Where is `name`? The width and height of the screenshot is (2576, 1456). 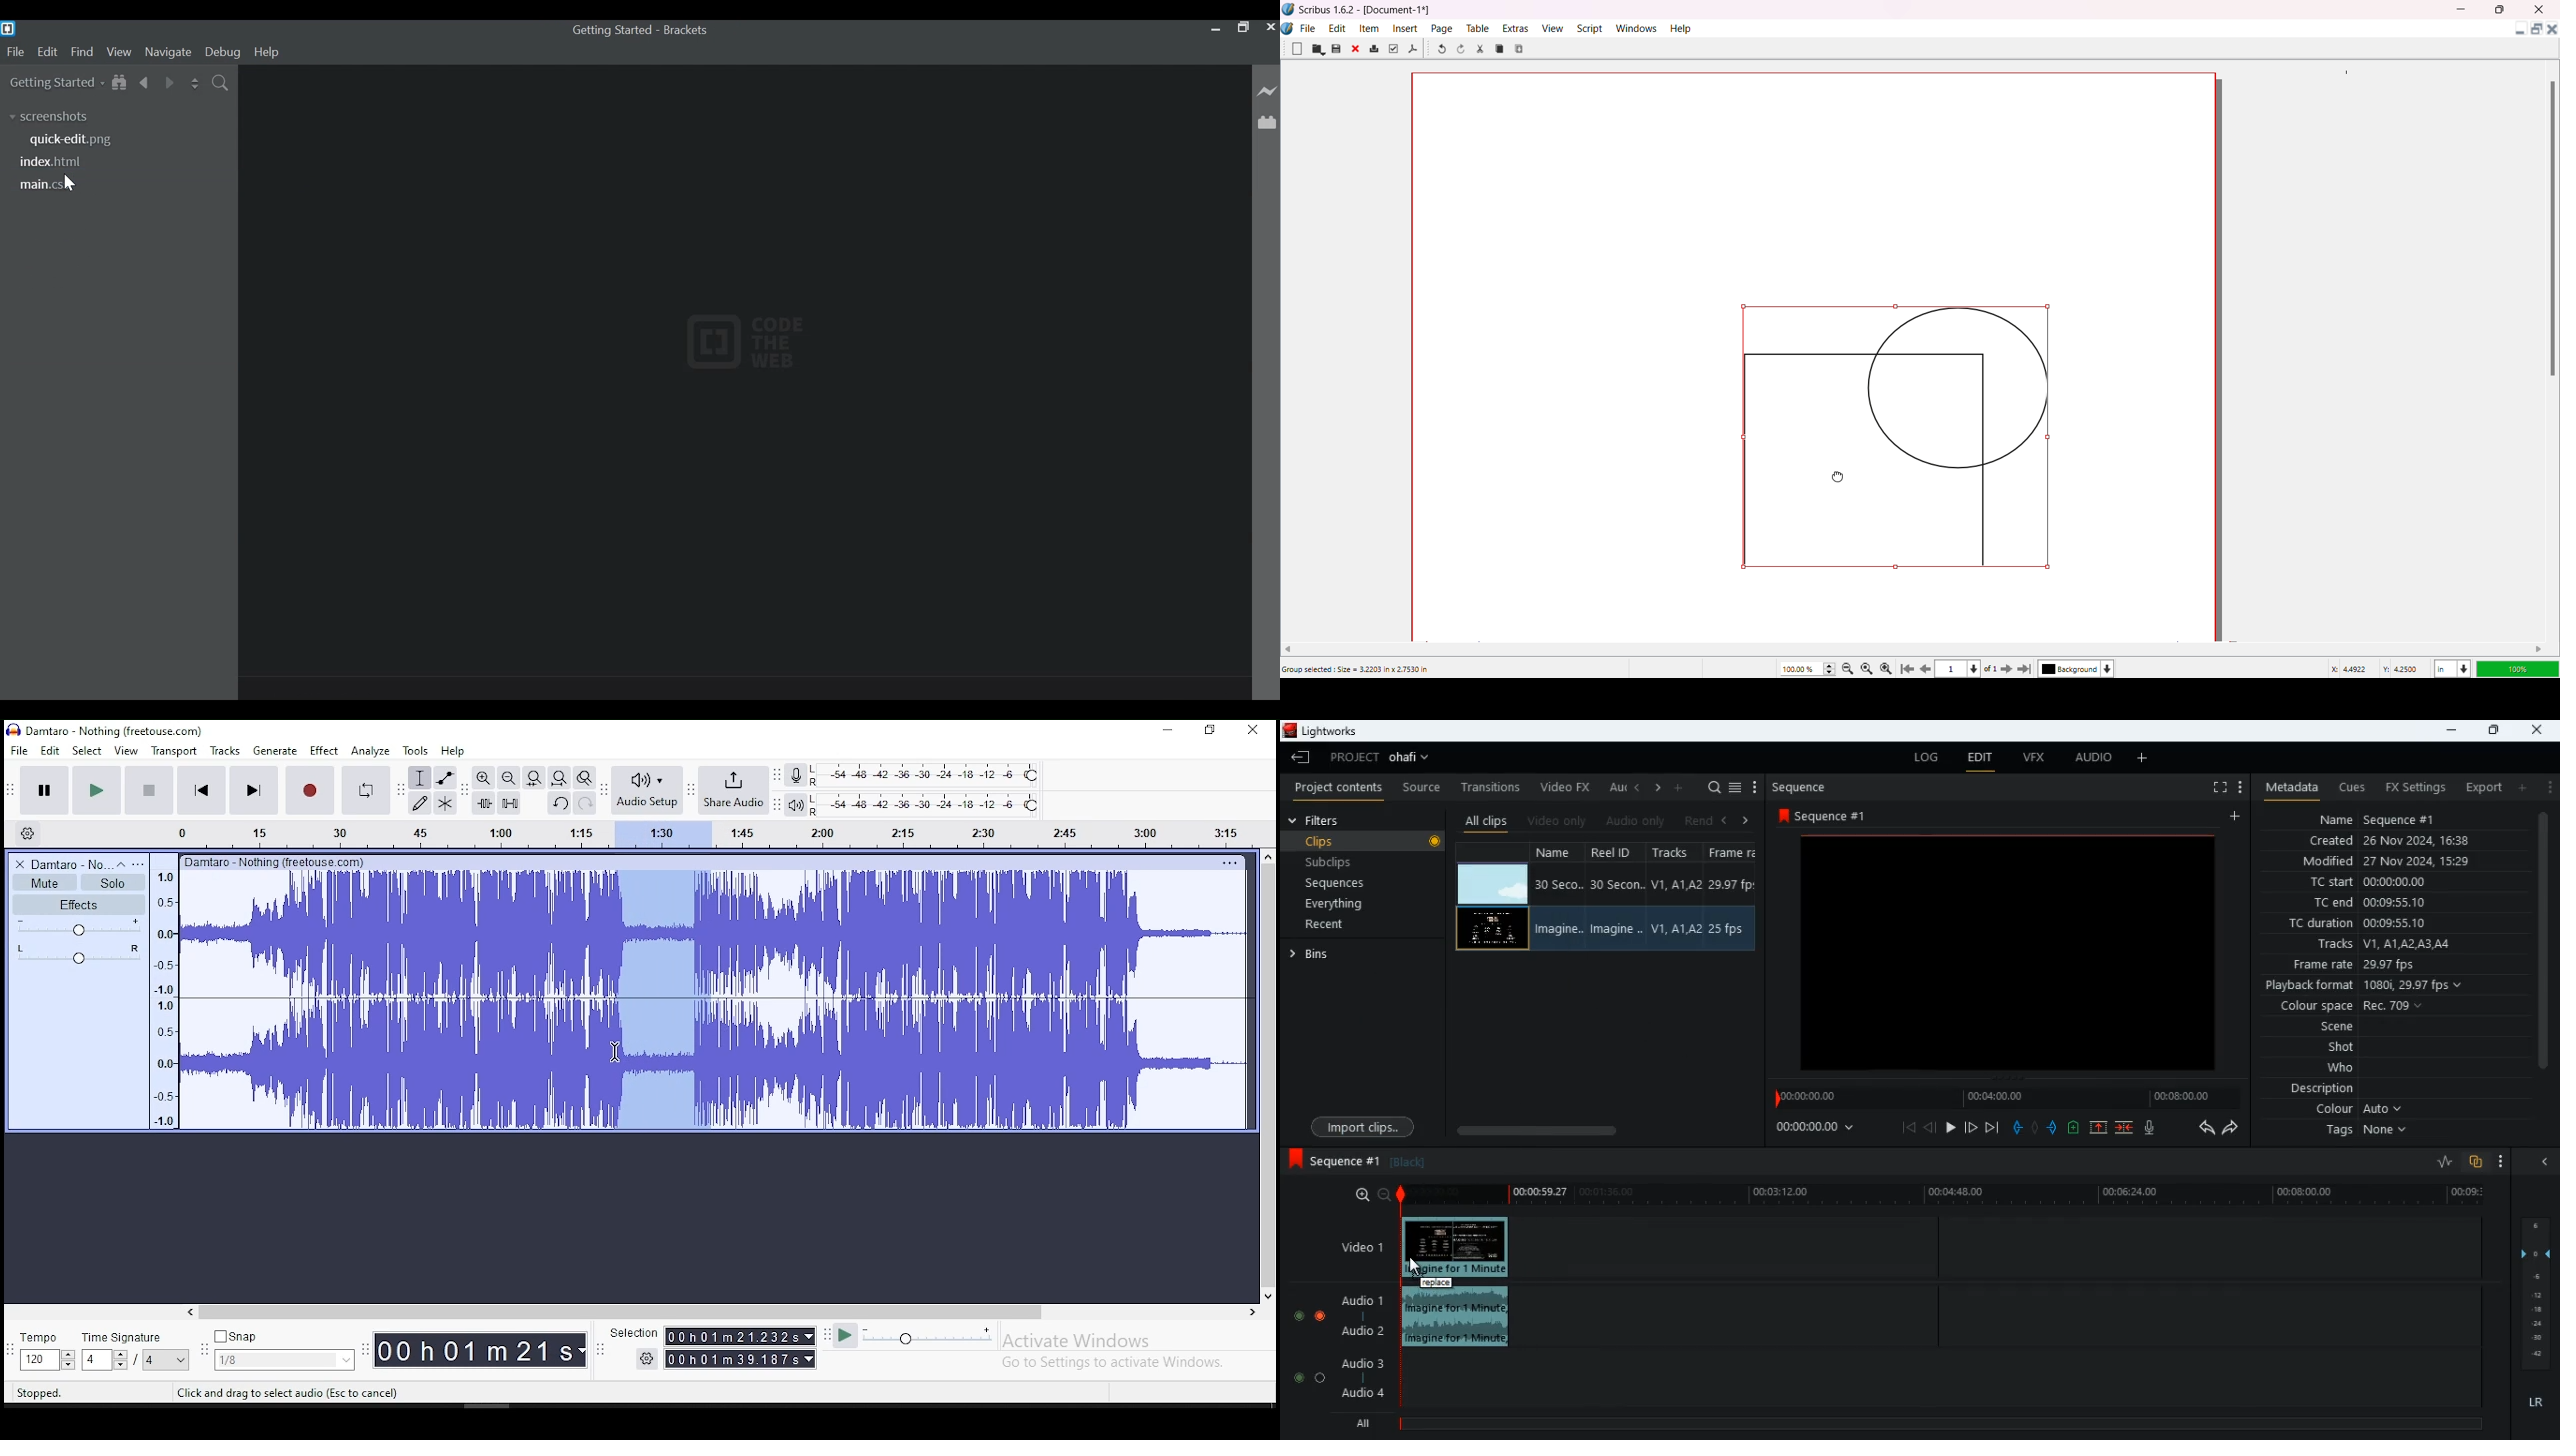
name is located at coordinates (1560, 851).